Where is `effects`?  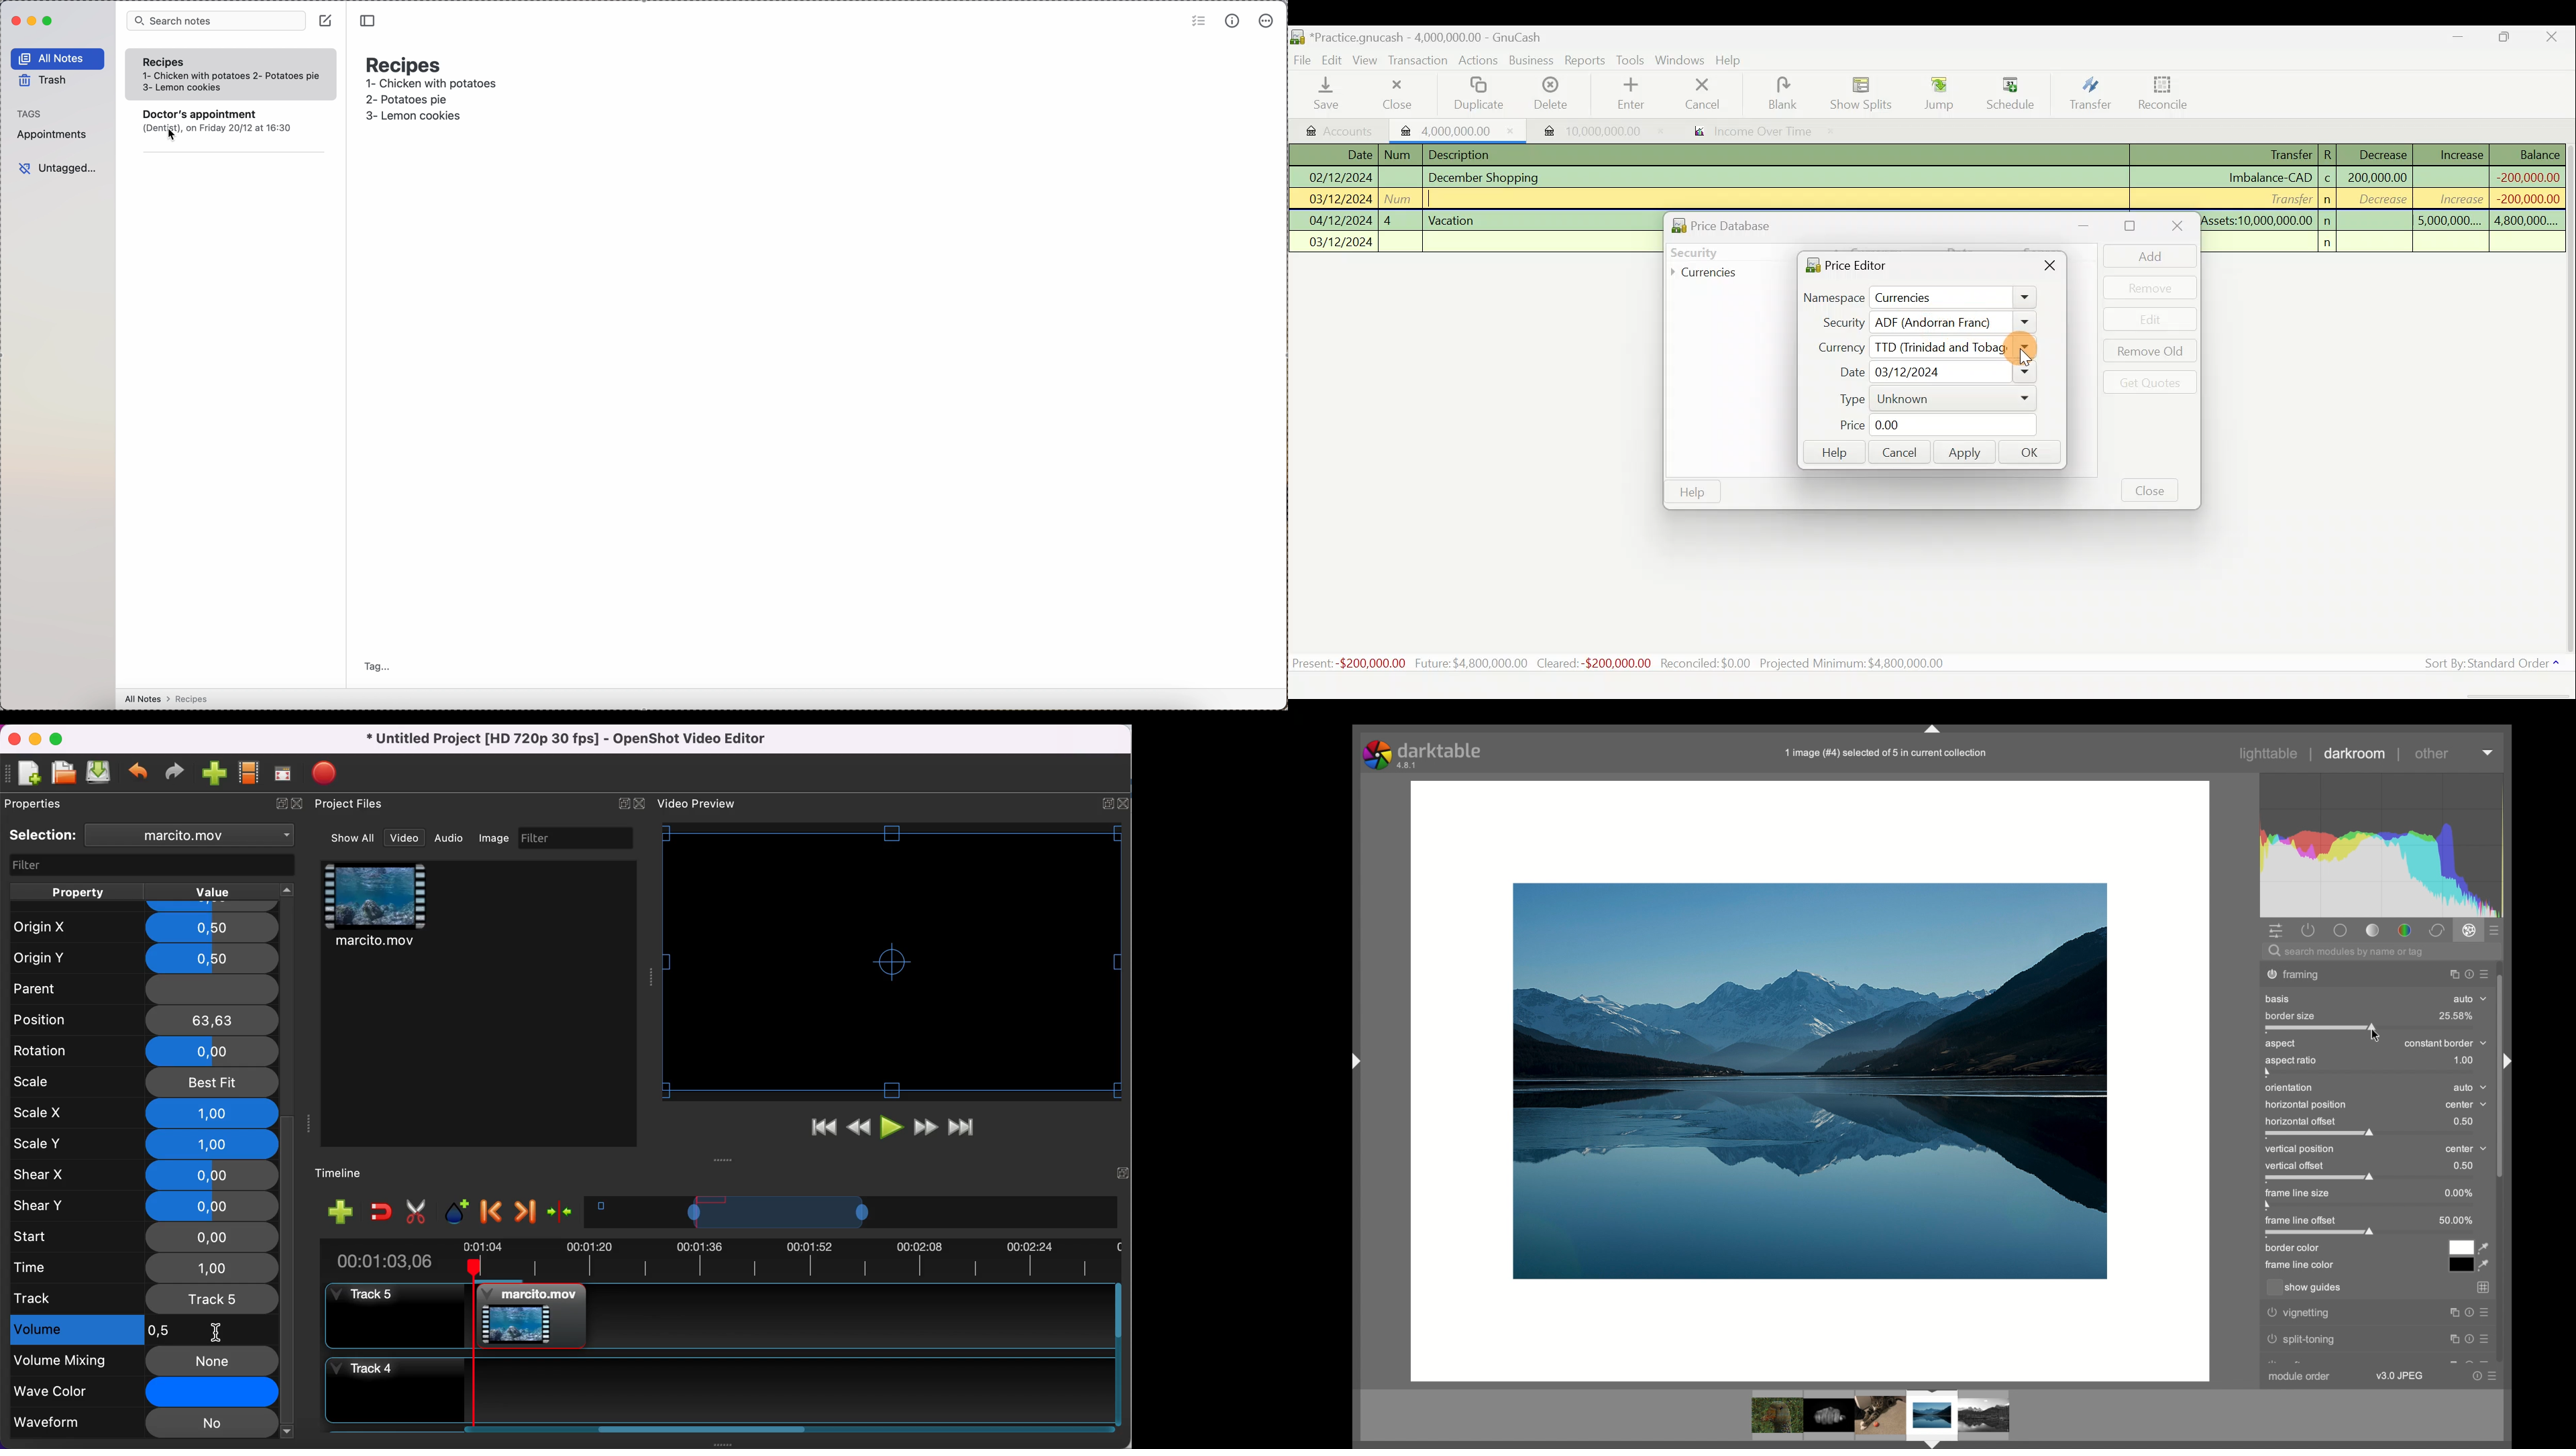 effects is located at coordinates (2470, 930).